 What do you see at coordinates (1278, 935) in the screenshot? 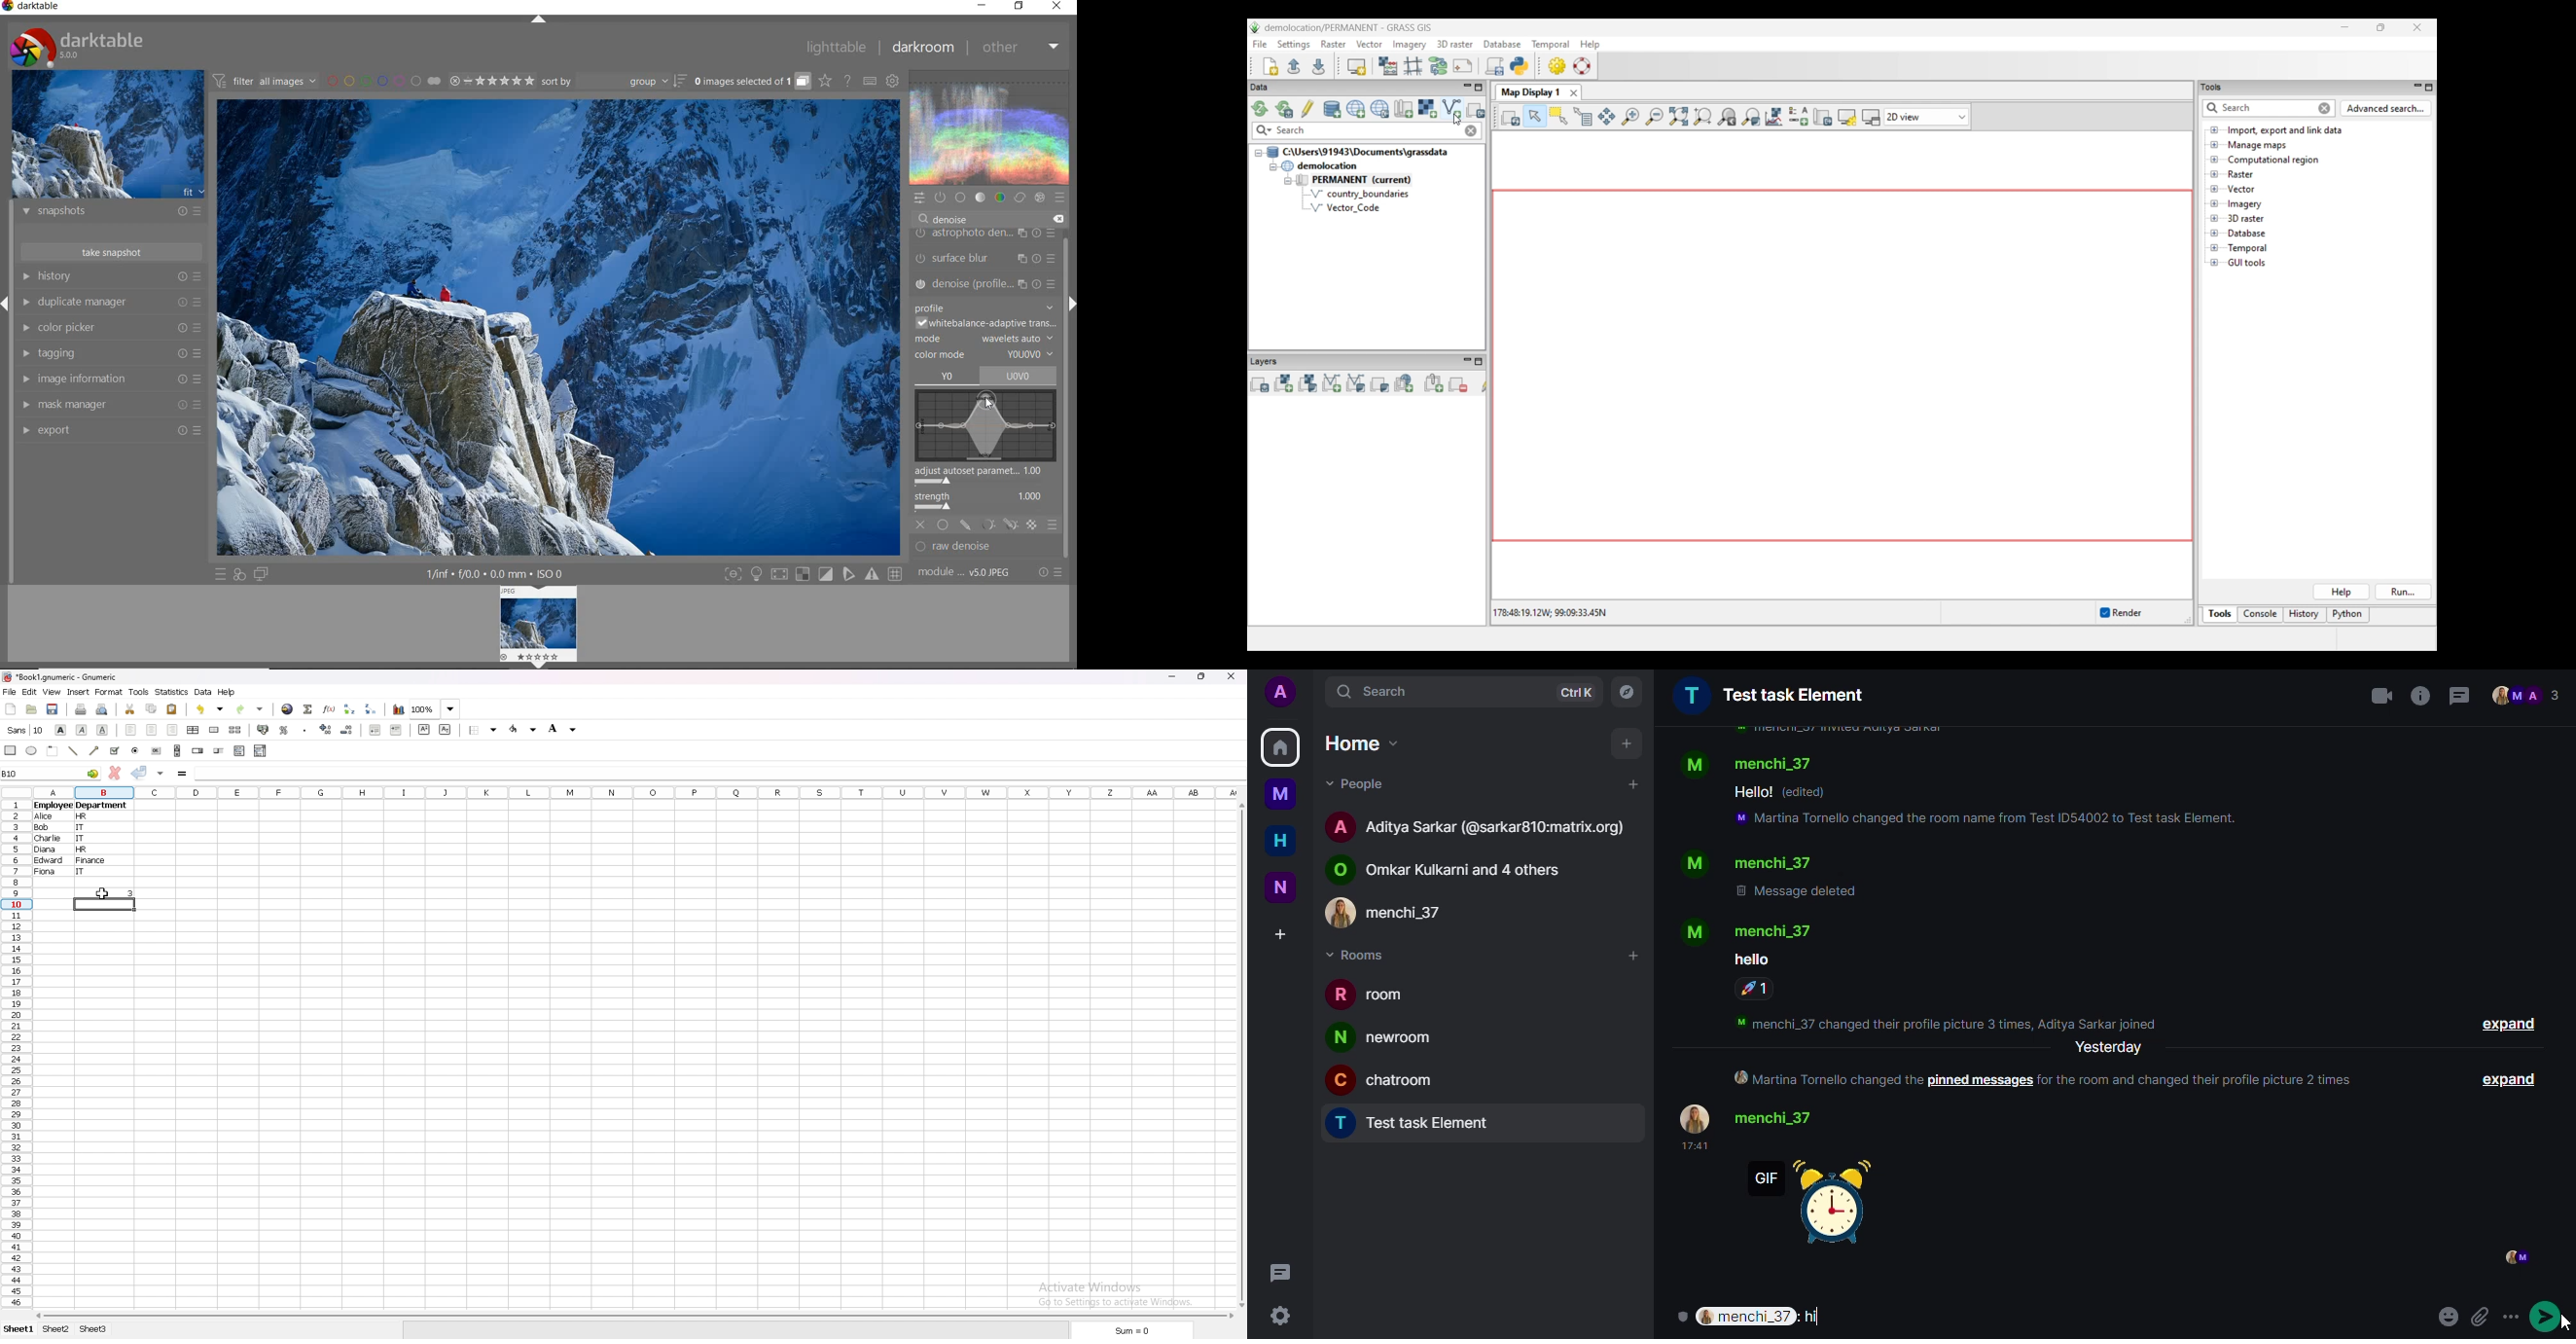
I see `create space` at bounding box center [1278, 935].